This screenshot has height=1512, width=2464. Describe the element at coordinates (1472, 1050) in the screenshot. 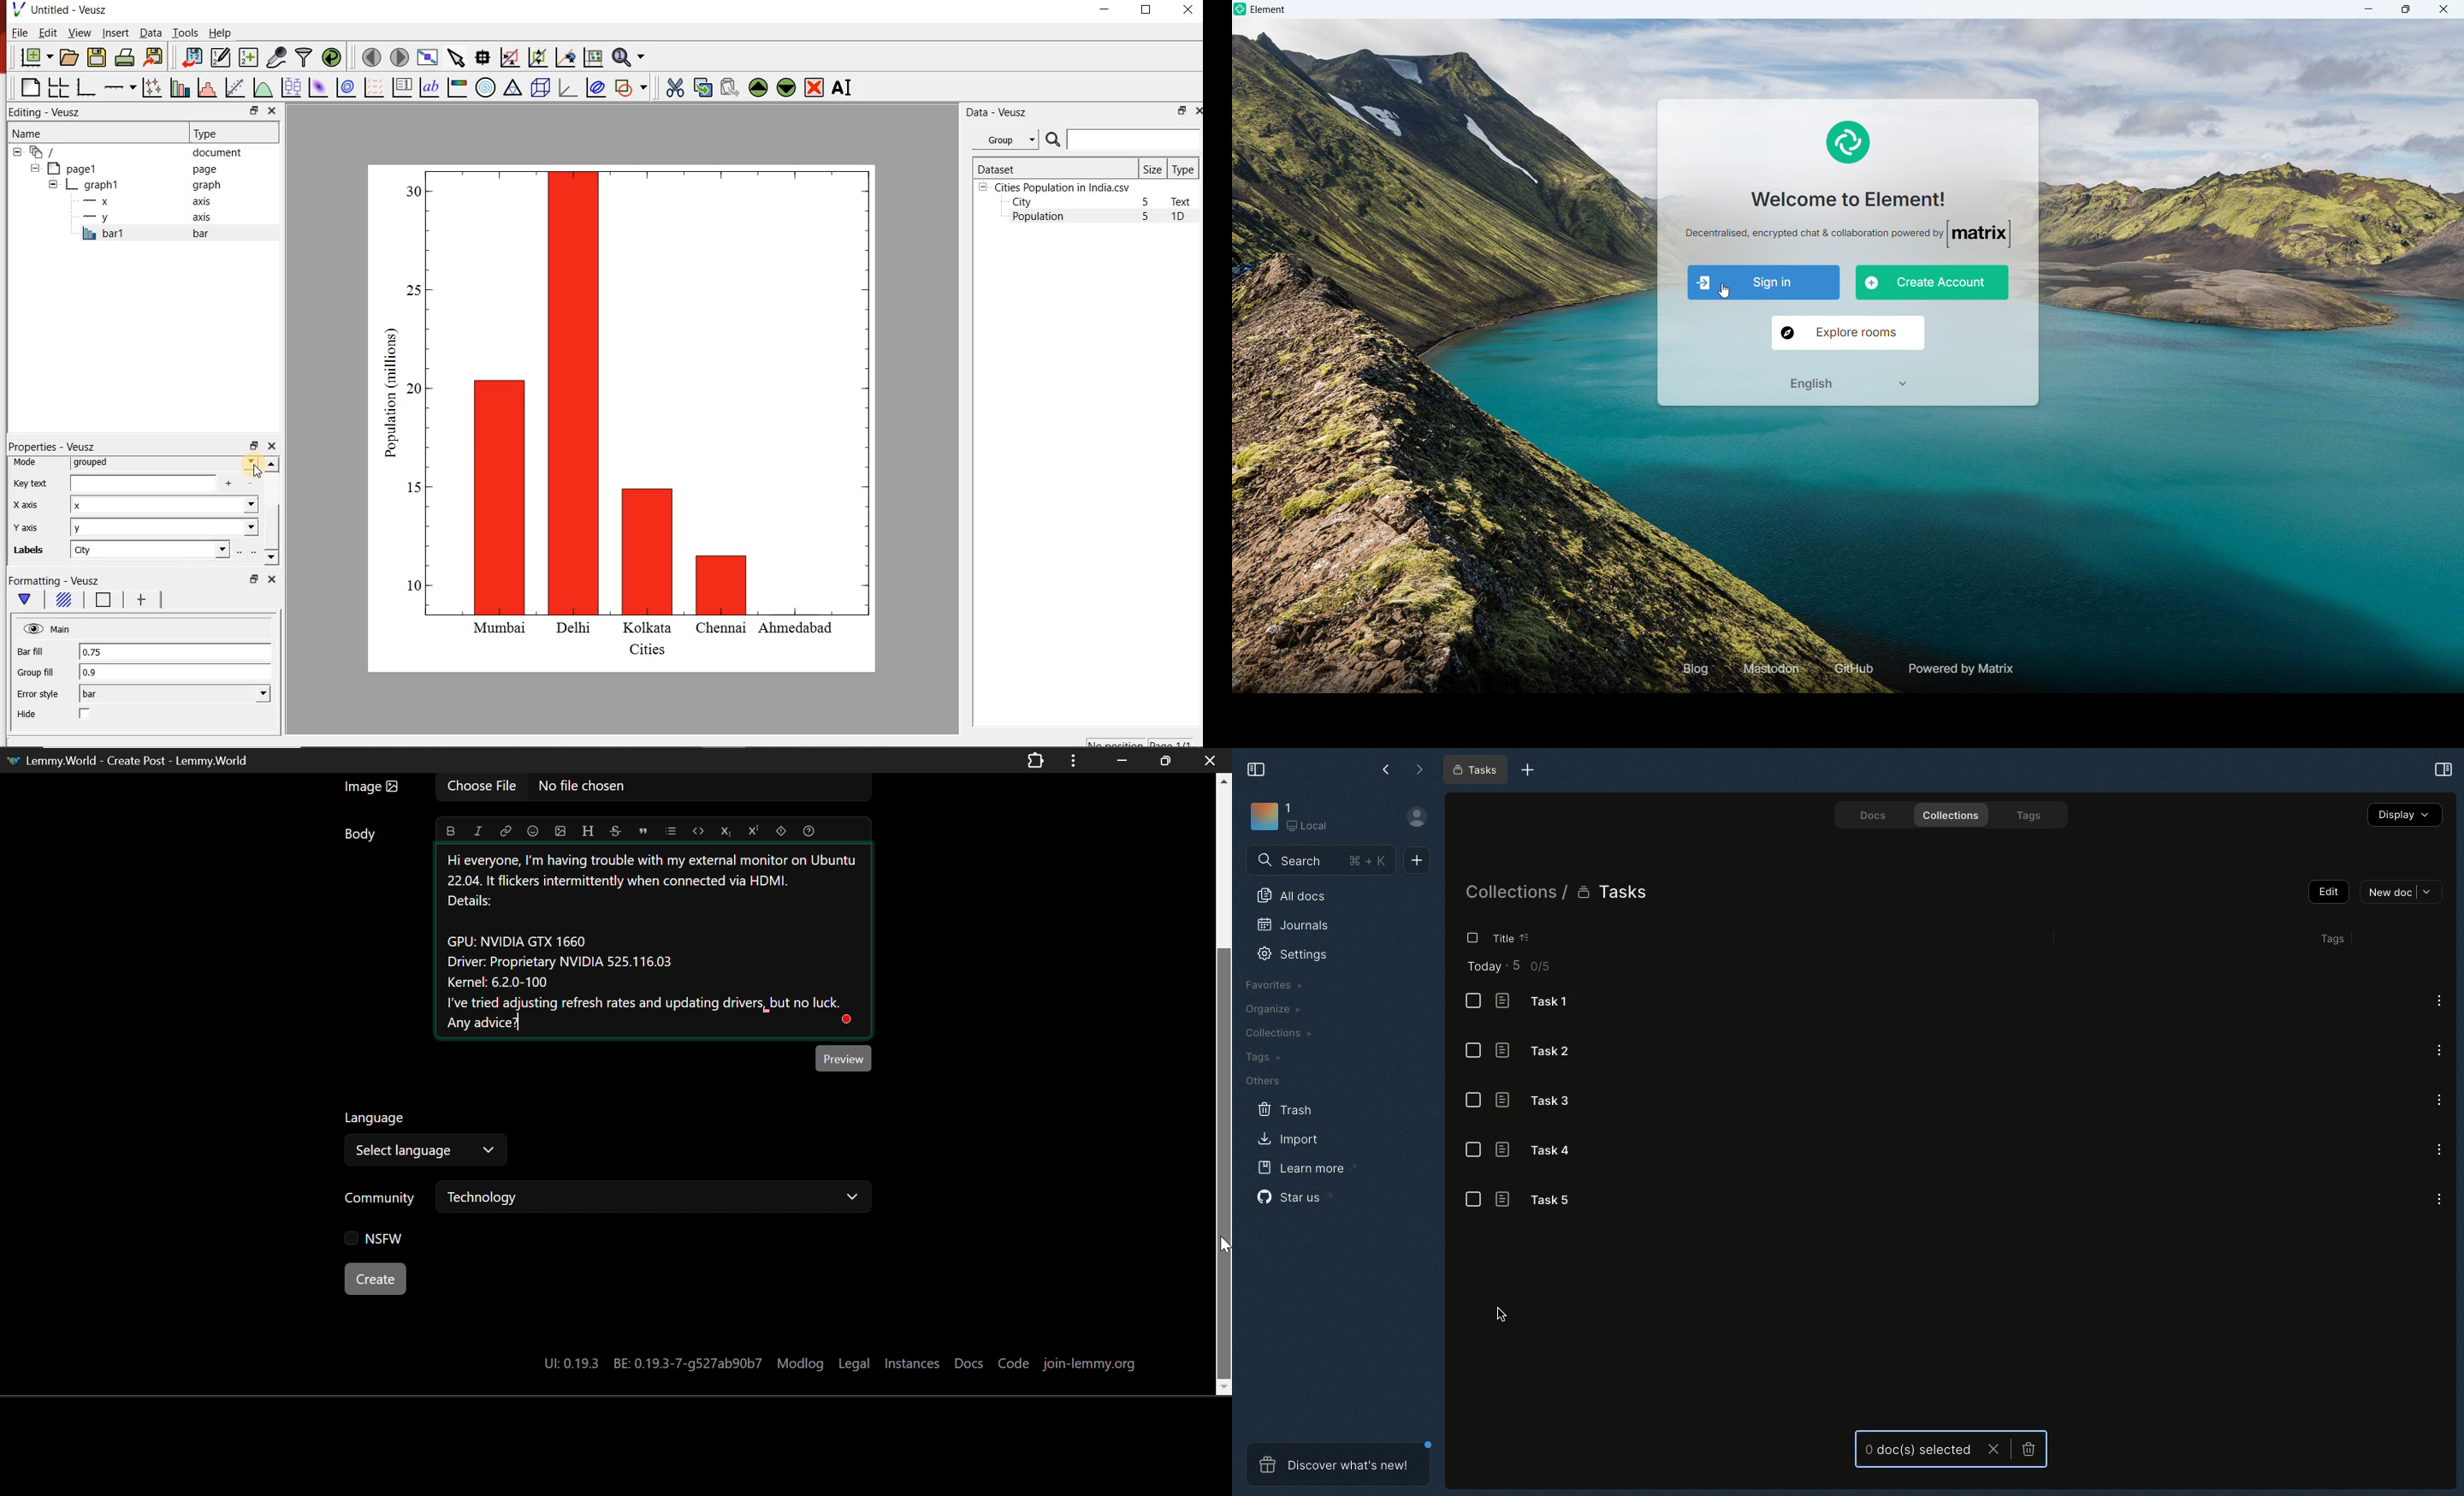

I see `List view` at that location.